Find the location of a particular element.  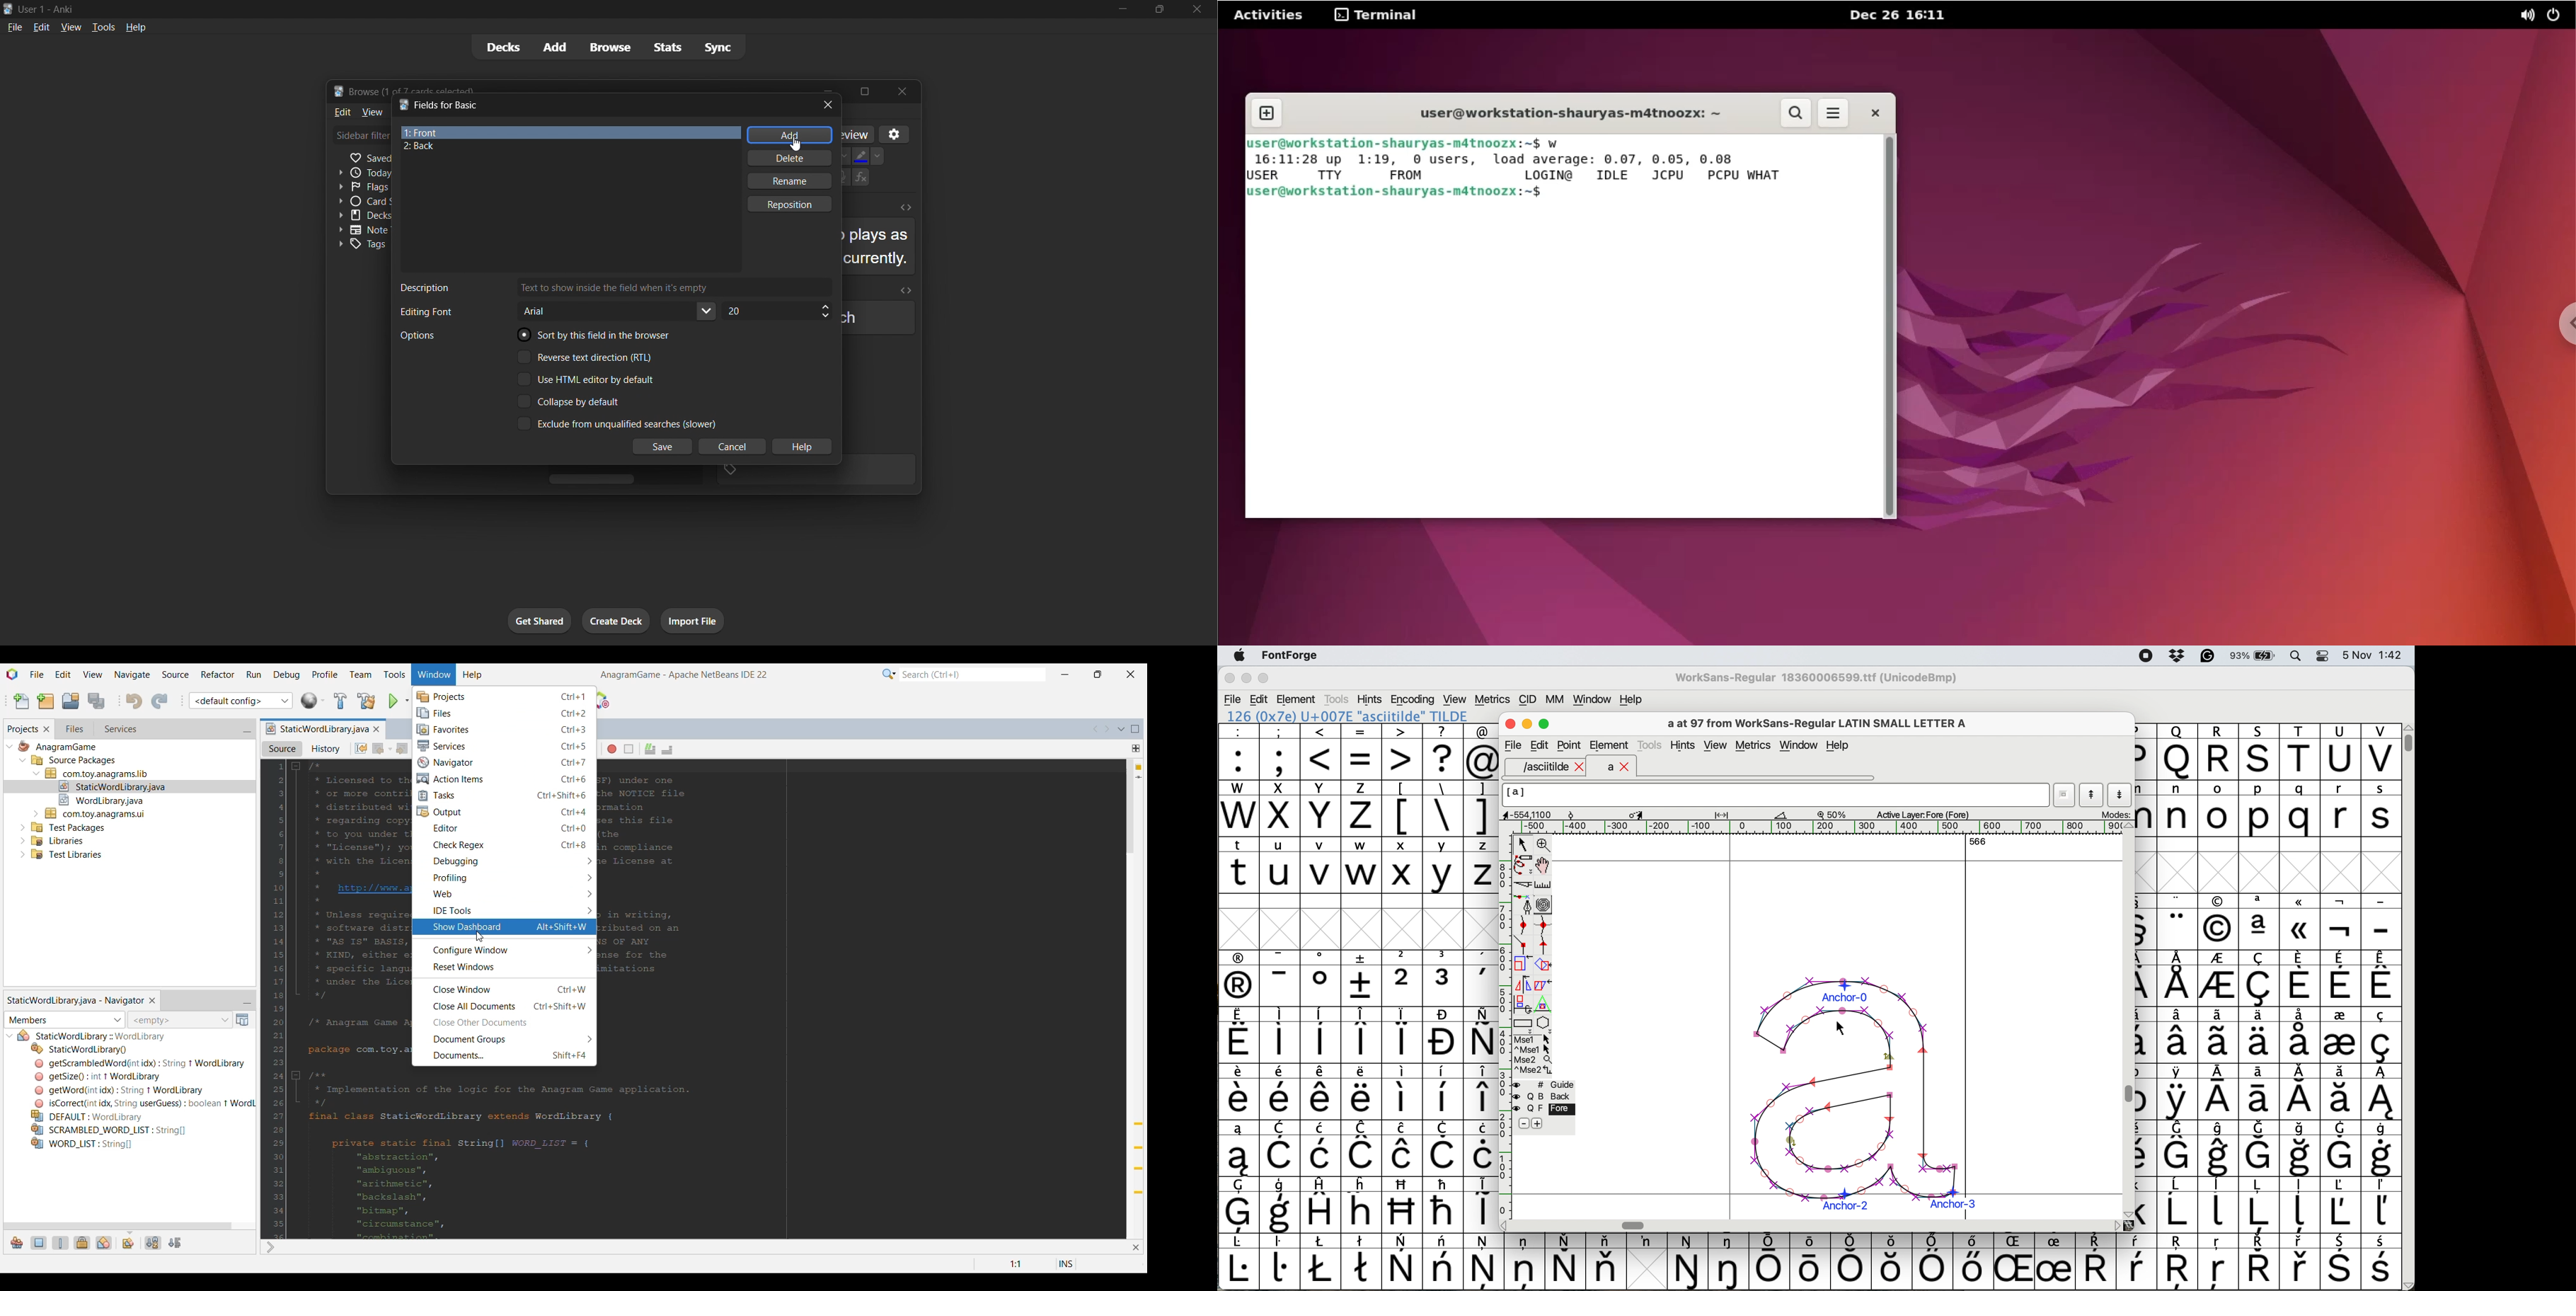

Use HTML editor by default is located at coordinates (594, 379).